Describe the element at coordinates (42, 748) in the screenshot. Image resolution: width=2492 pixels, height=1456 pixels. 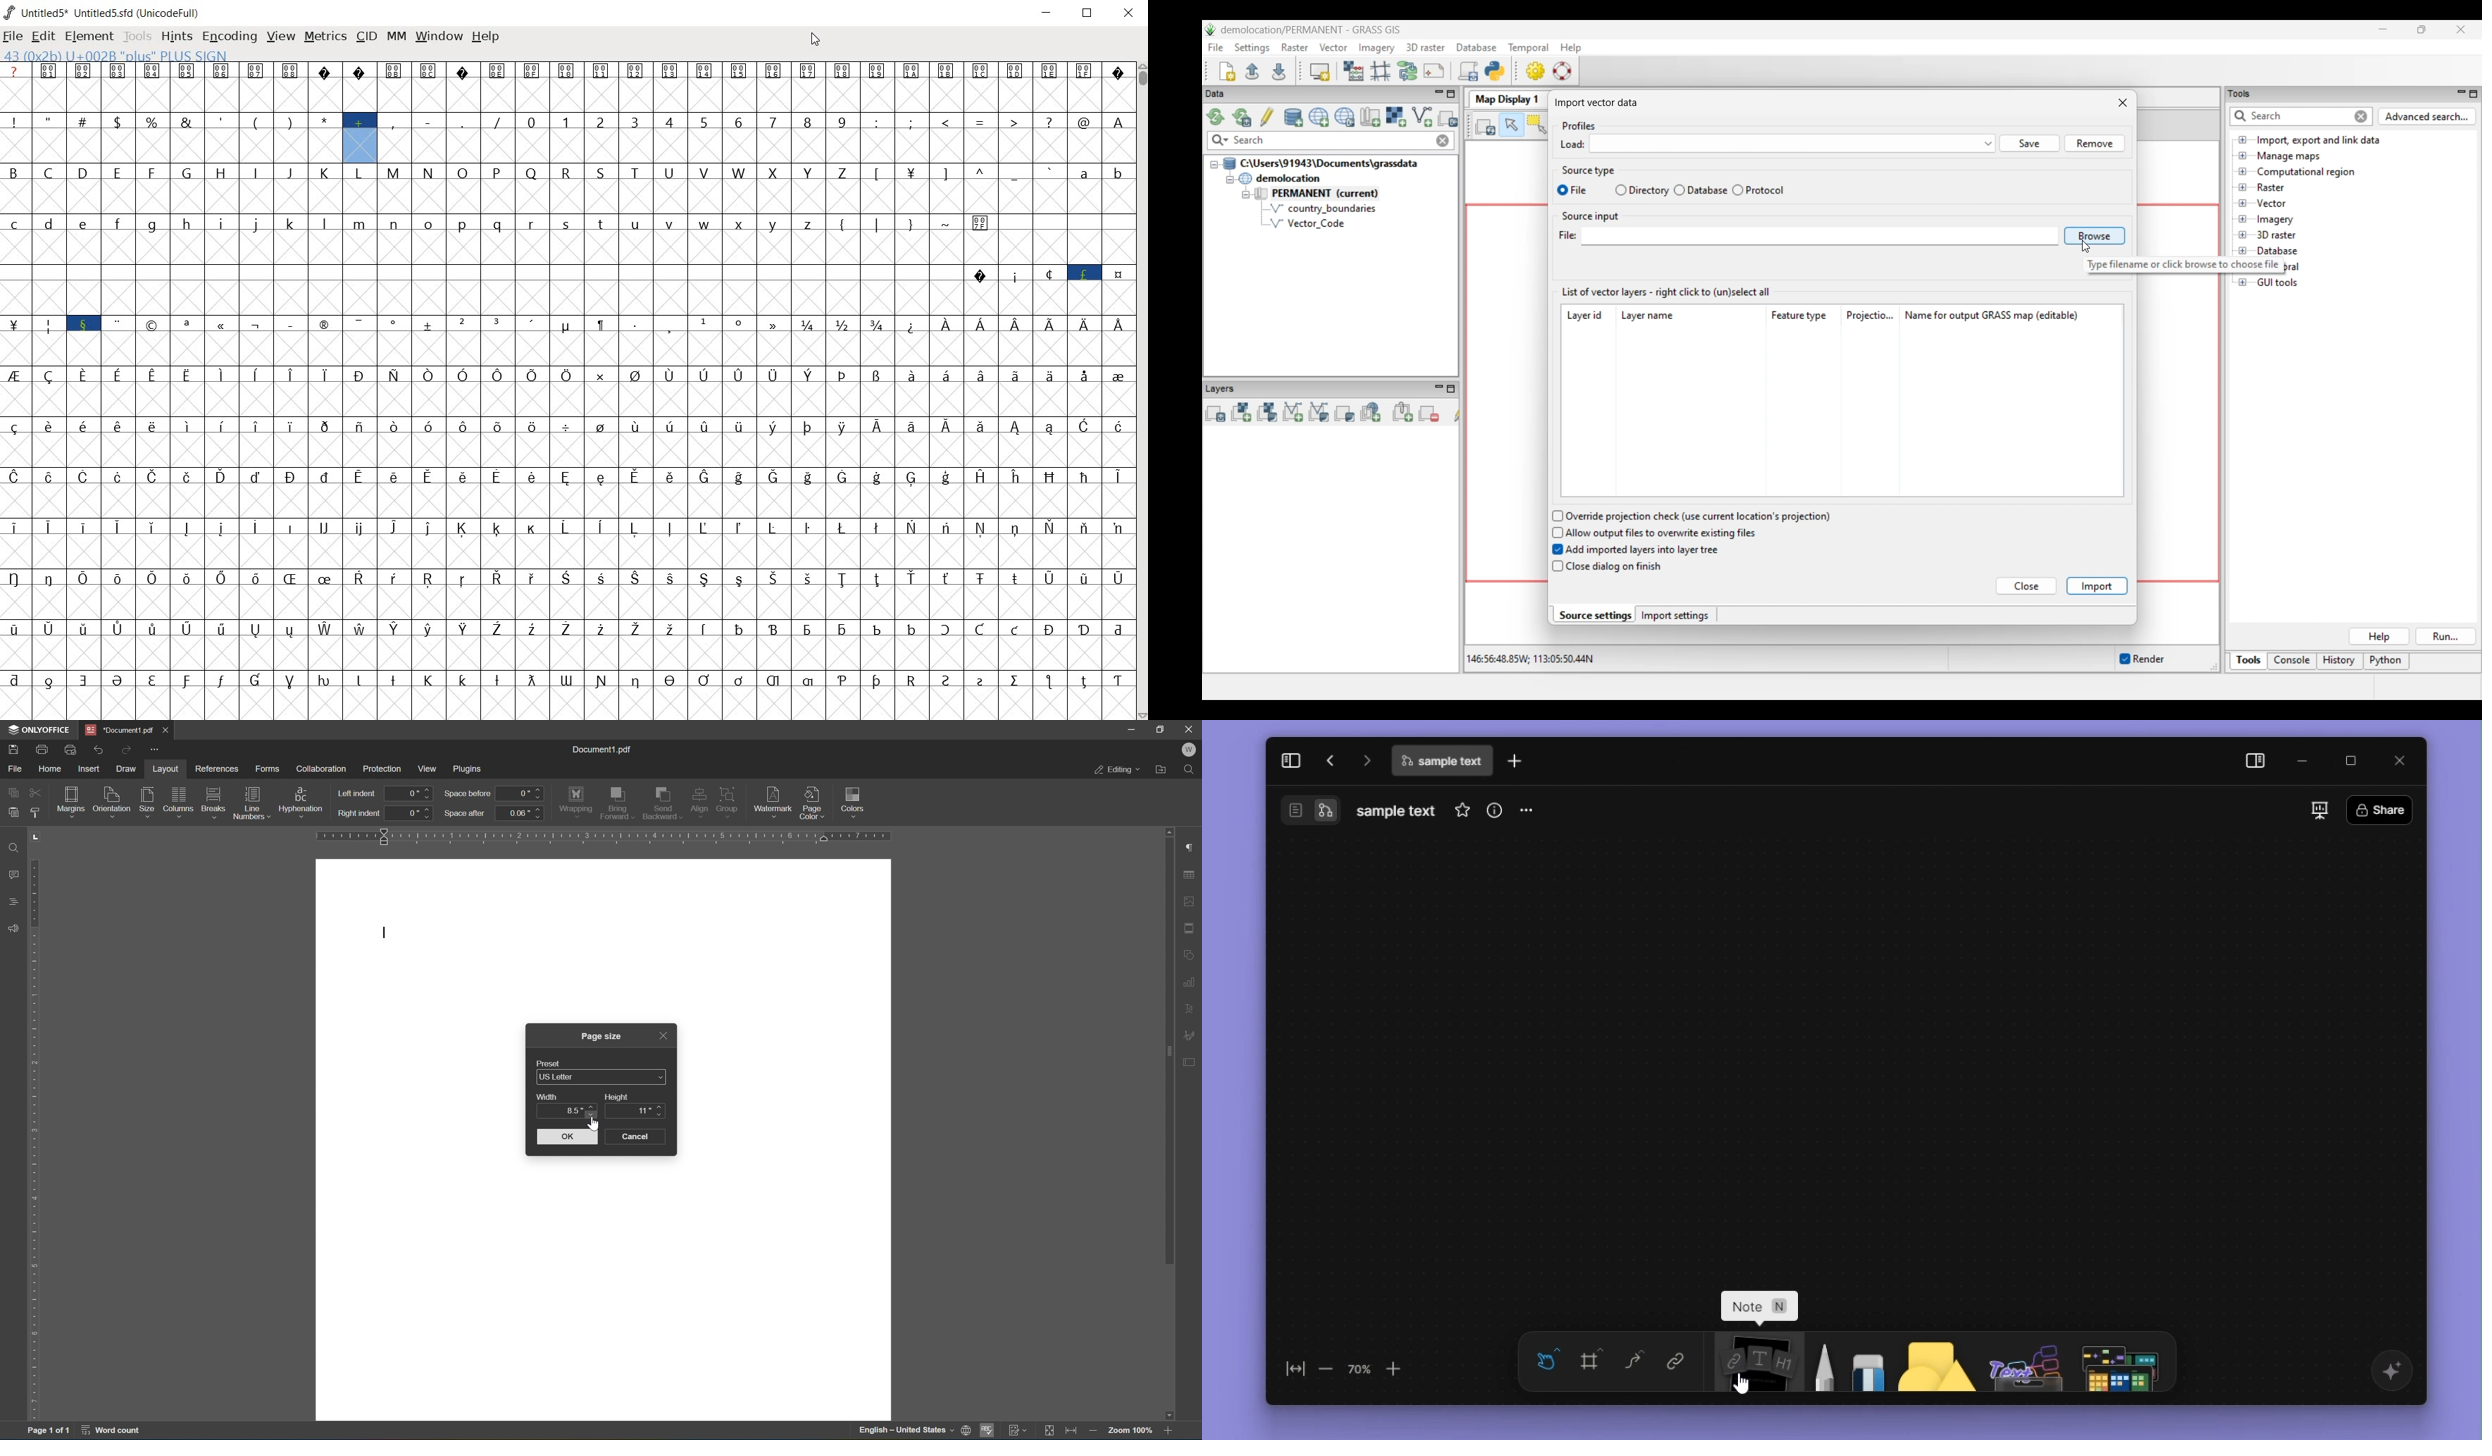
I see `print` at that location.